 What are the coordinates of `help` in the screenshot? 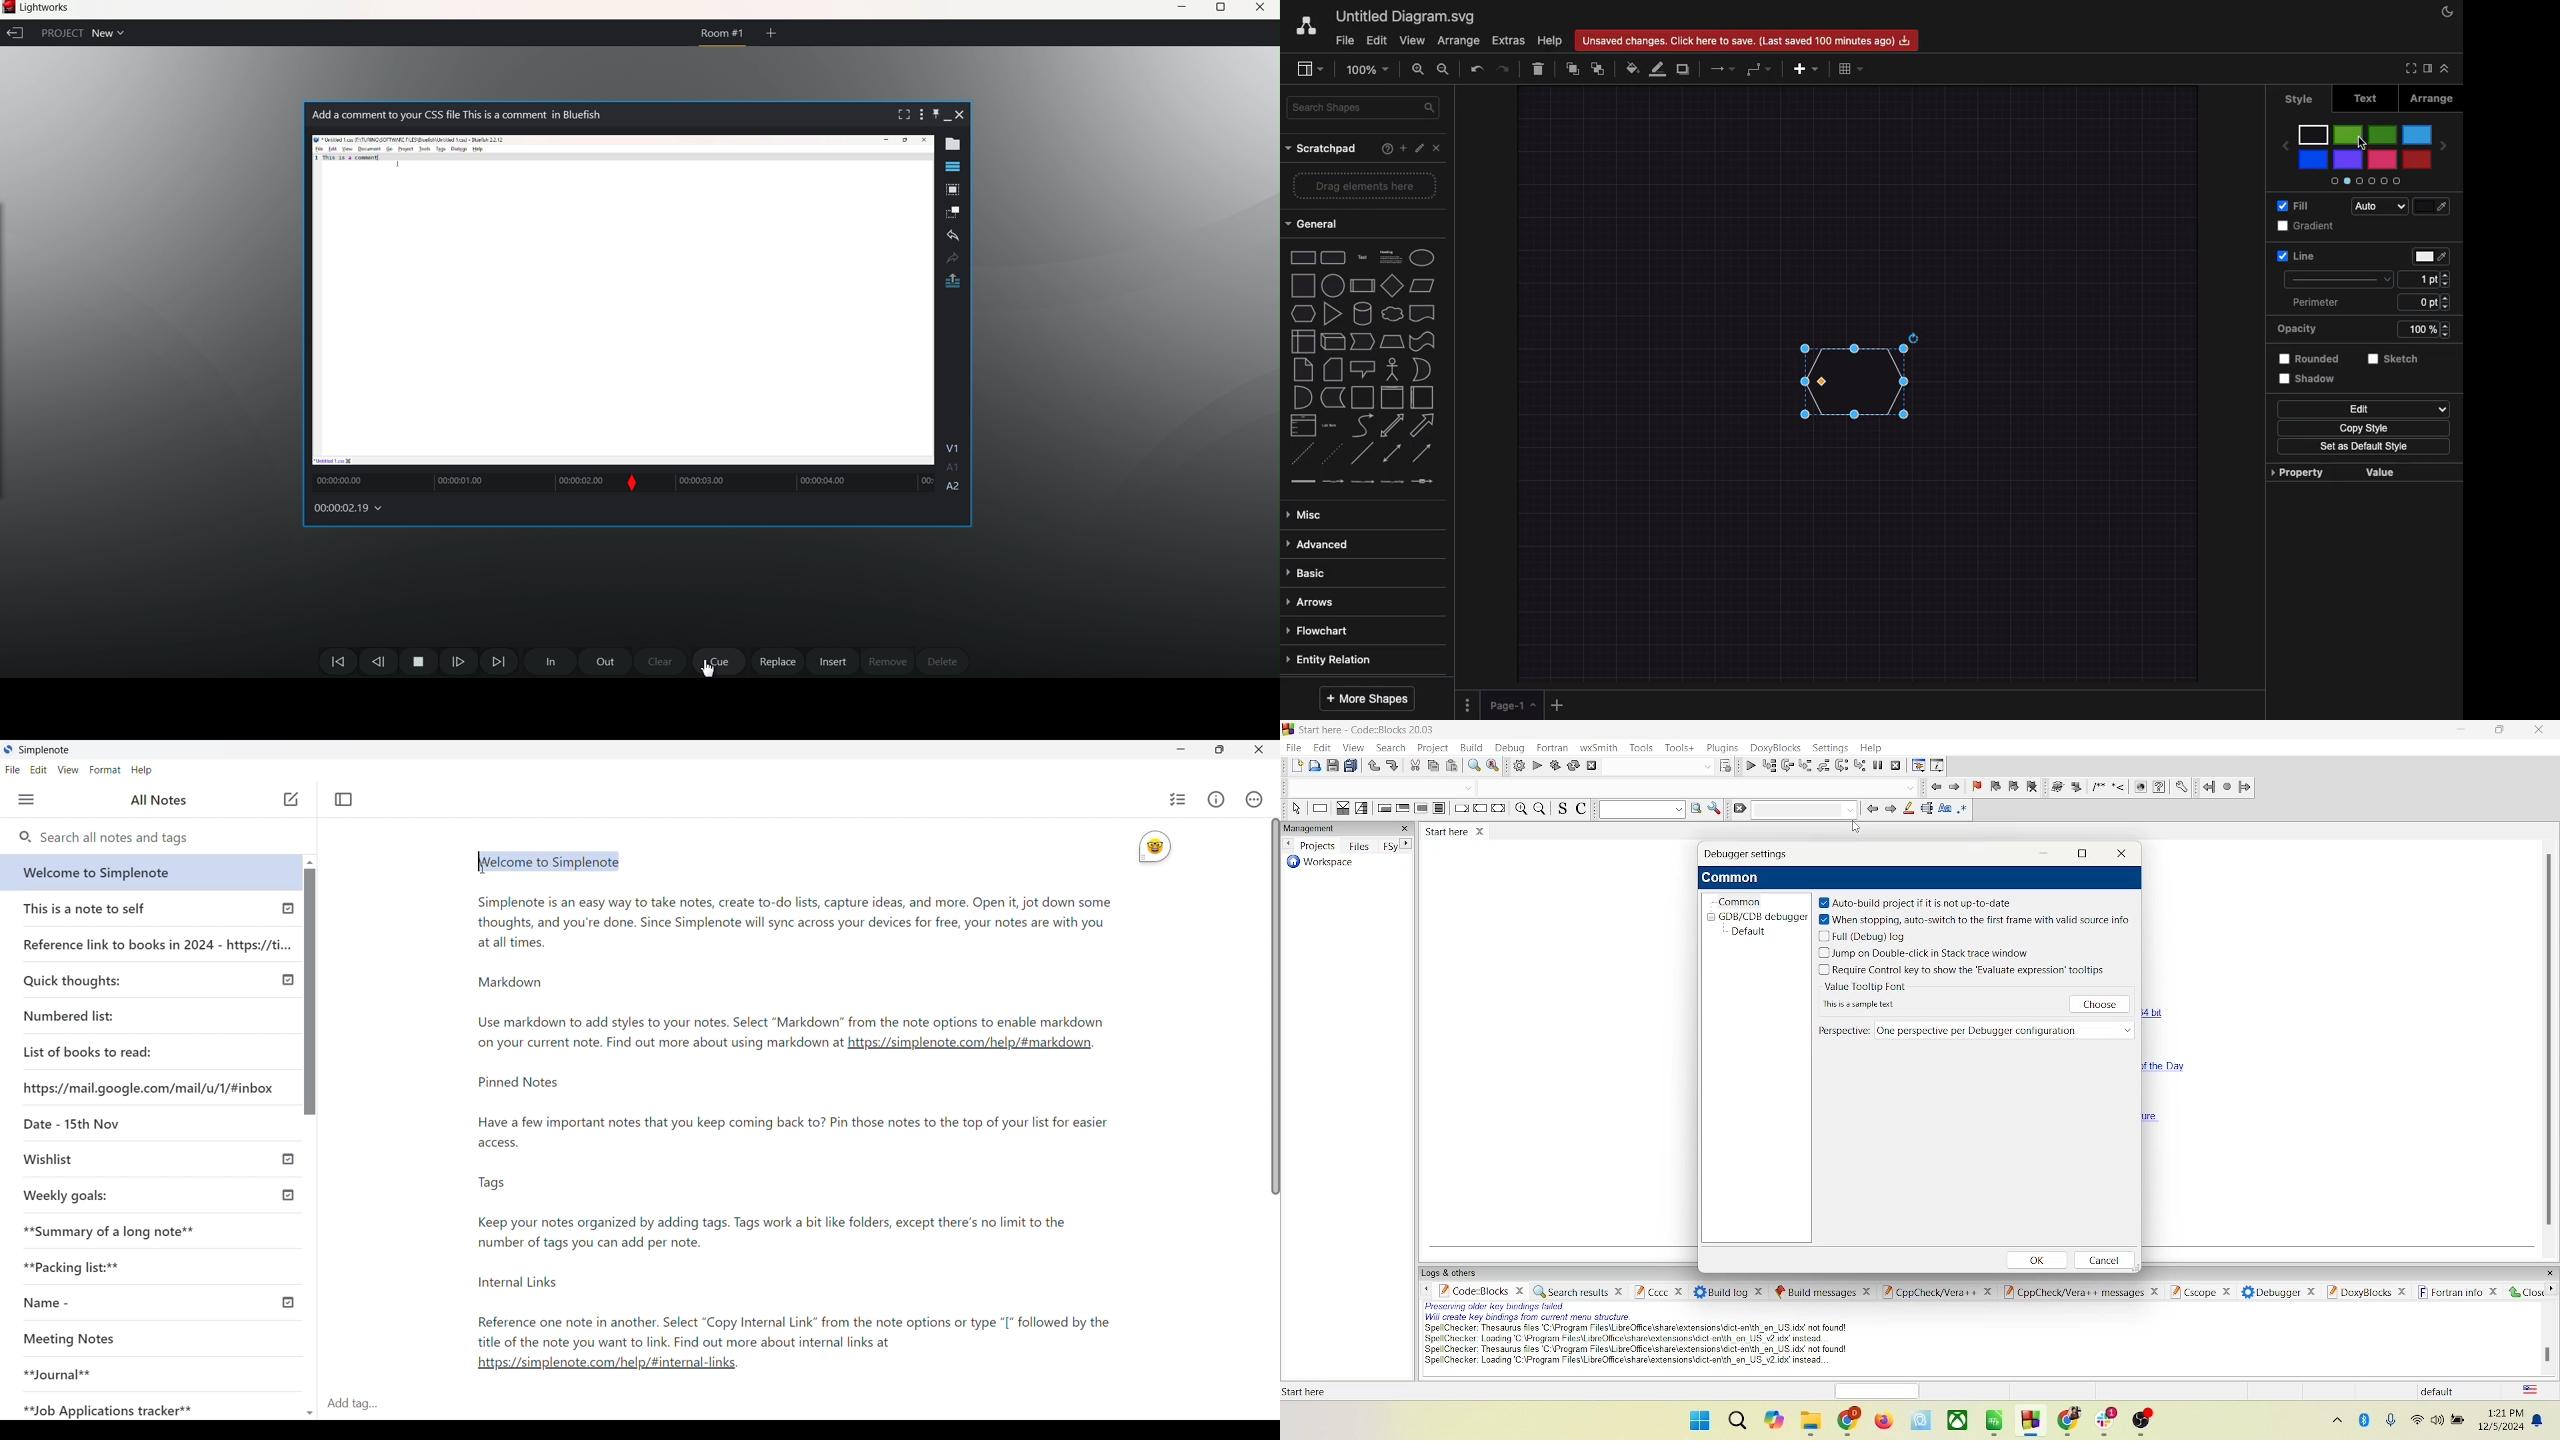 It's located at (2159, 788).